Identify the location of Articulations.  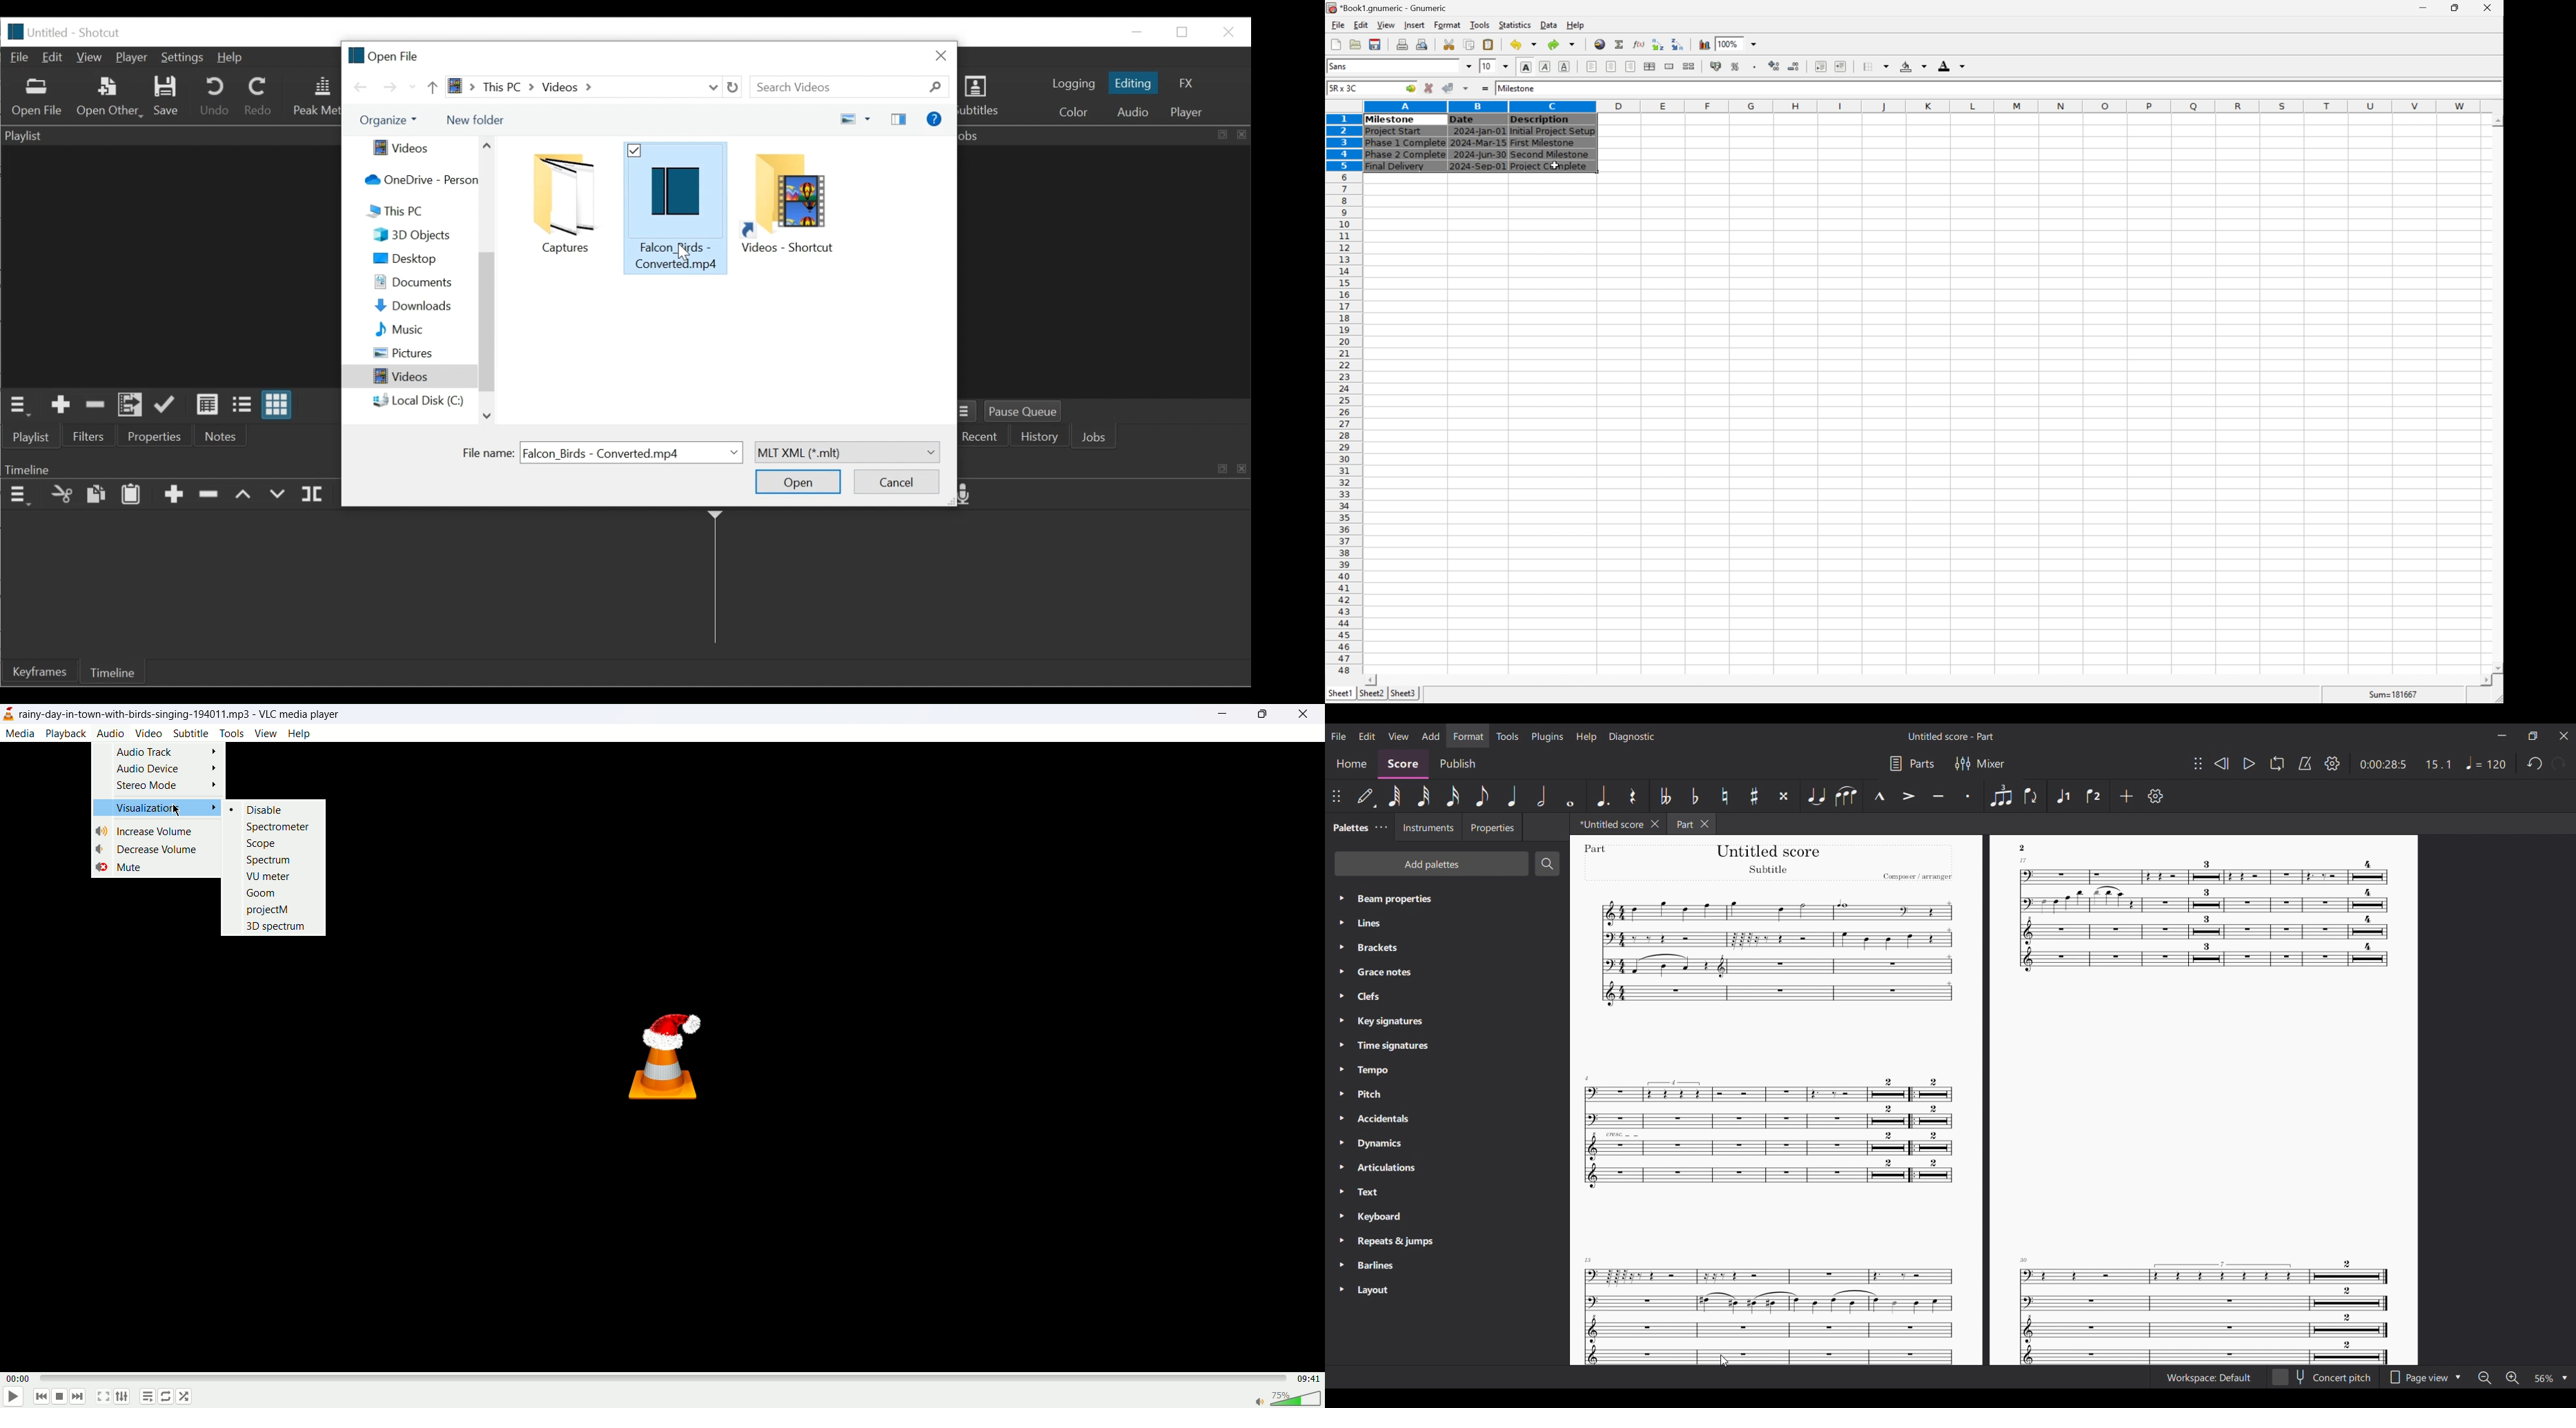
(1380, 1167).